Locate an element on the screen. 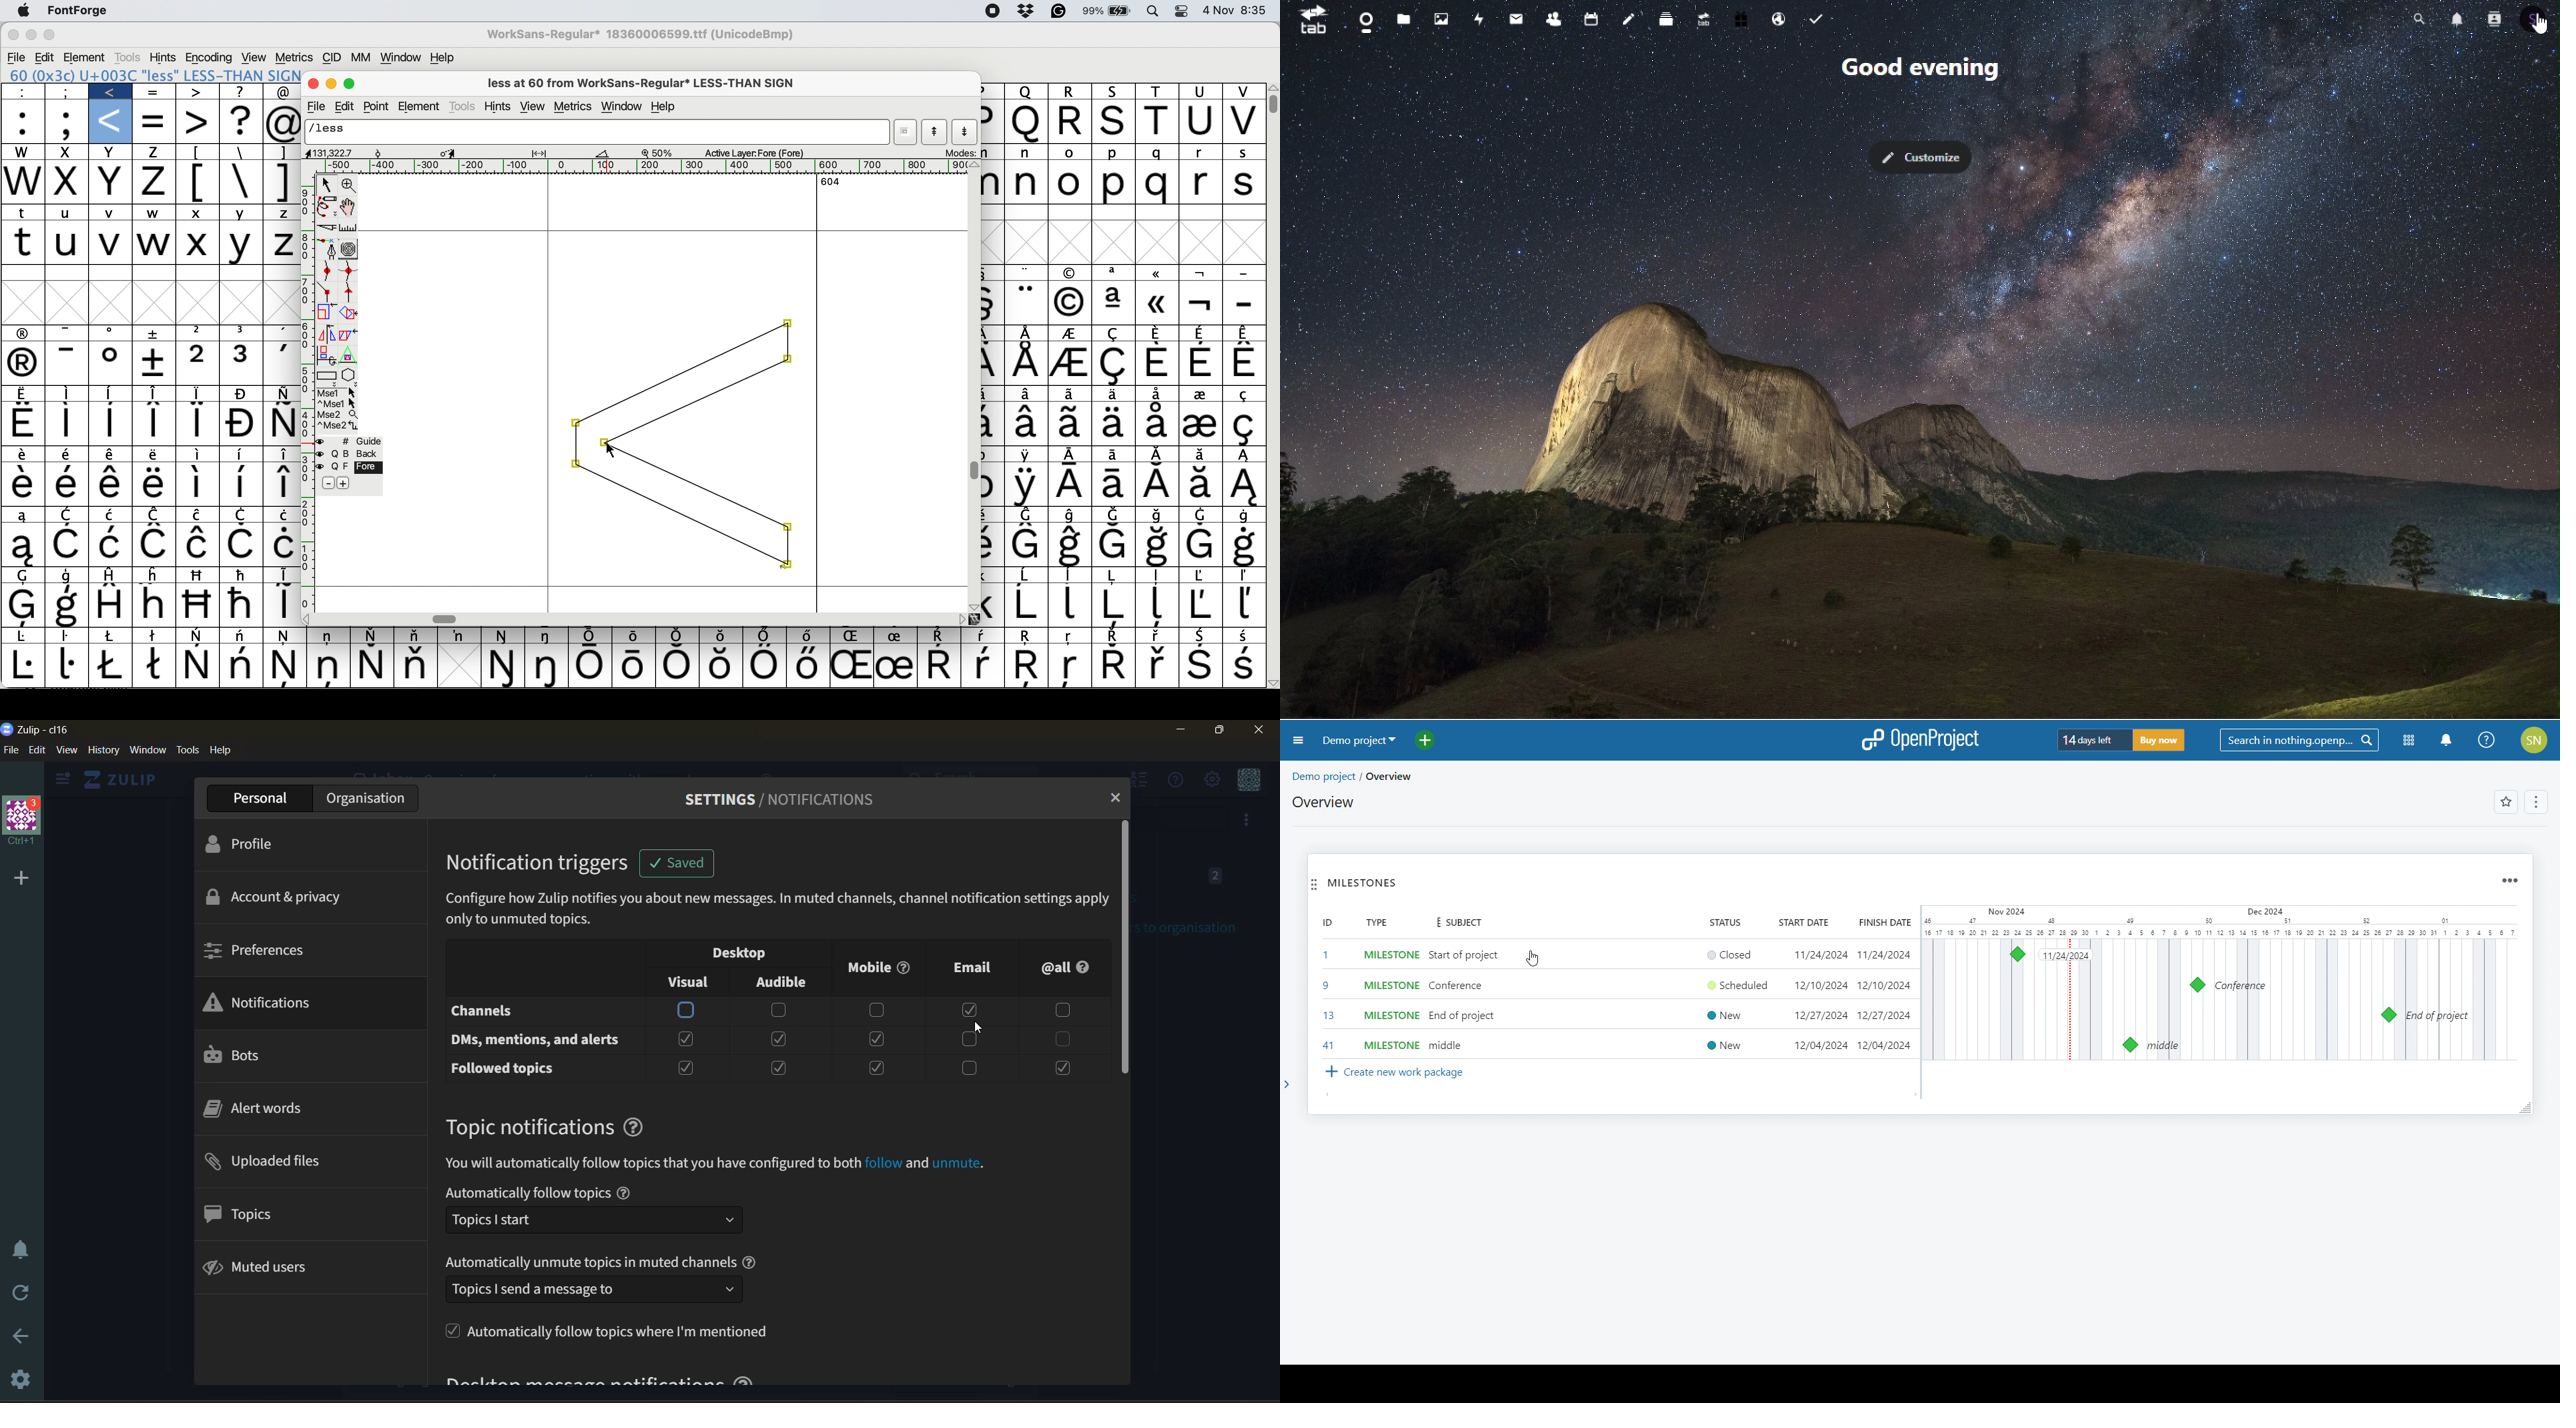  dashboard is located at coordinates (1365, 22).